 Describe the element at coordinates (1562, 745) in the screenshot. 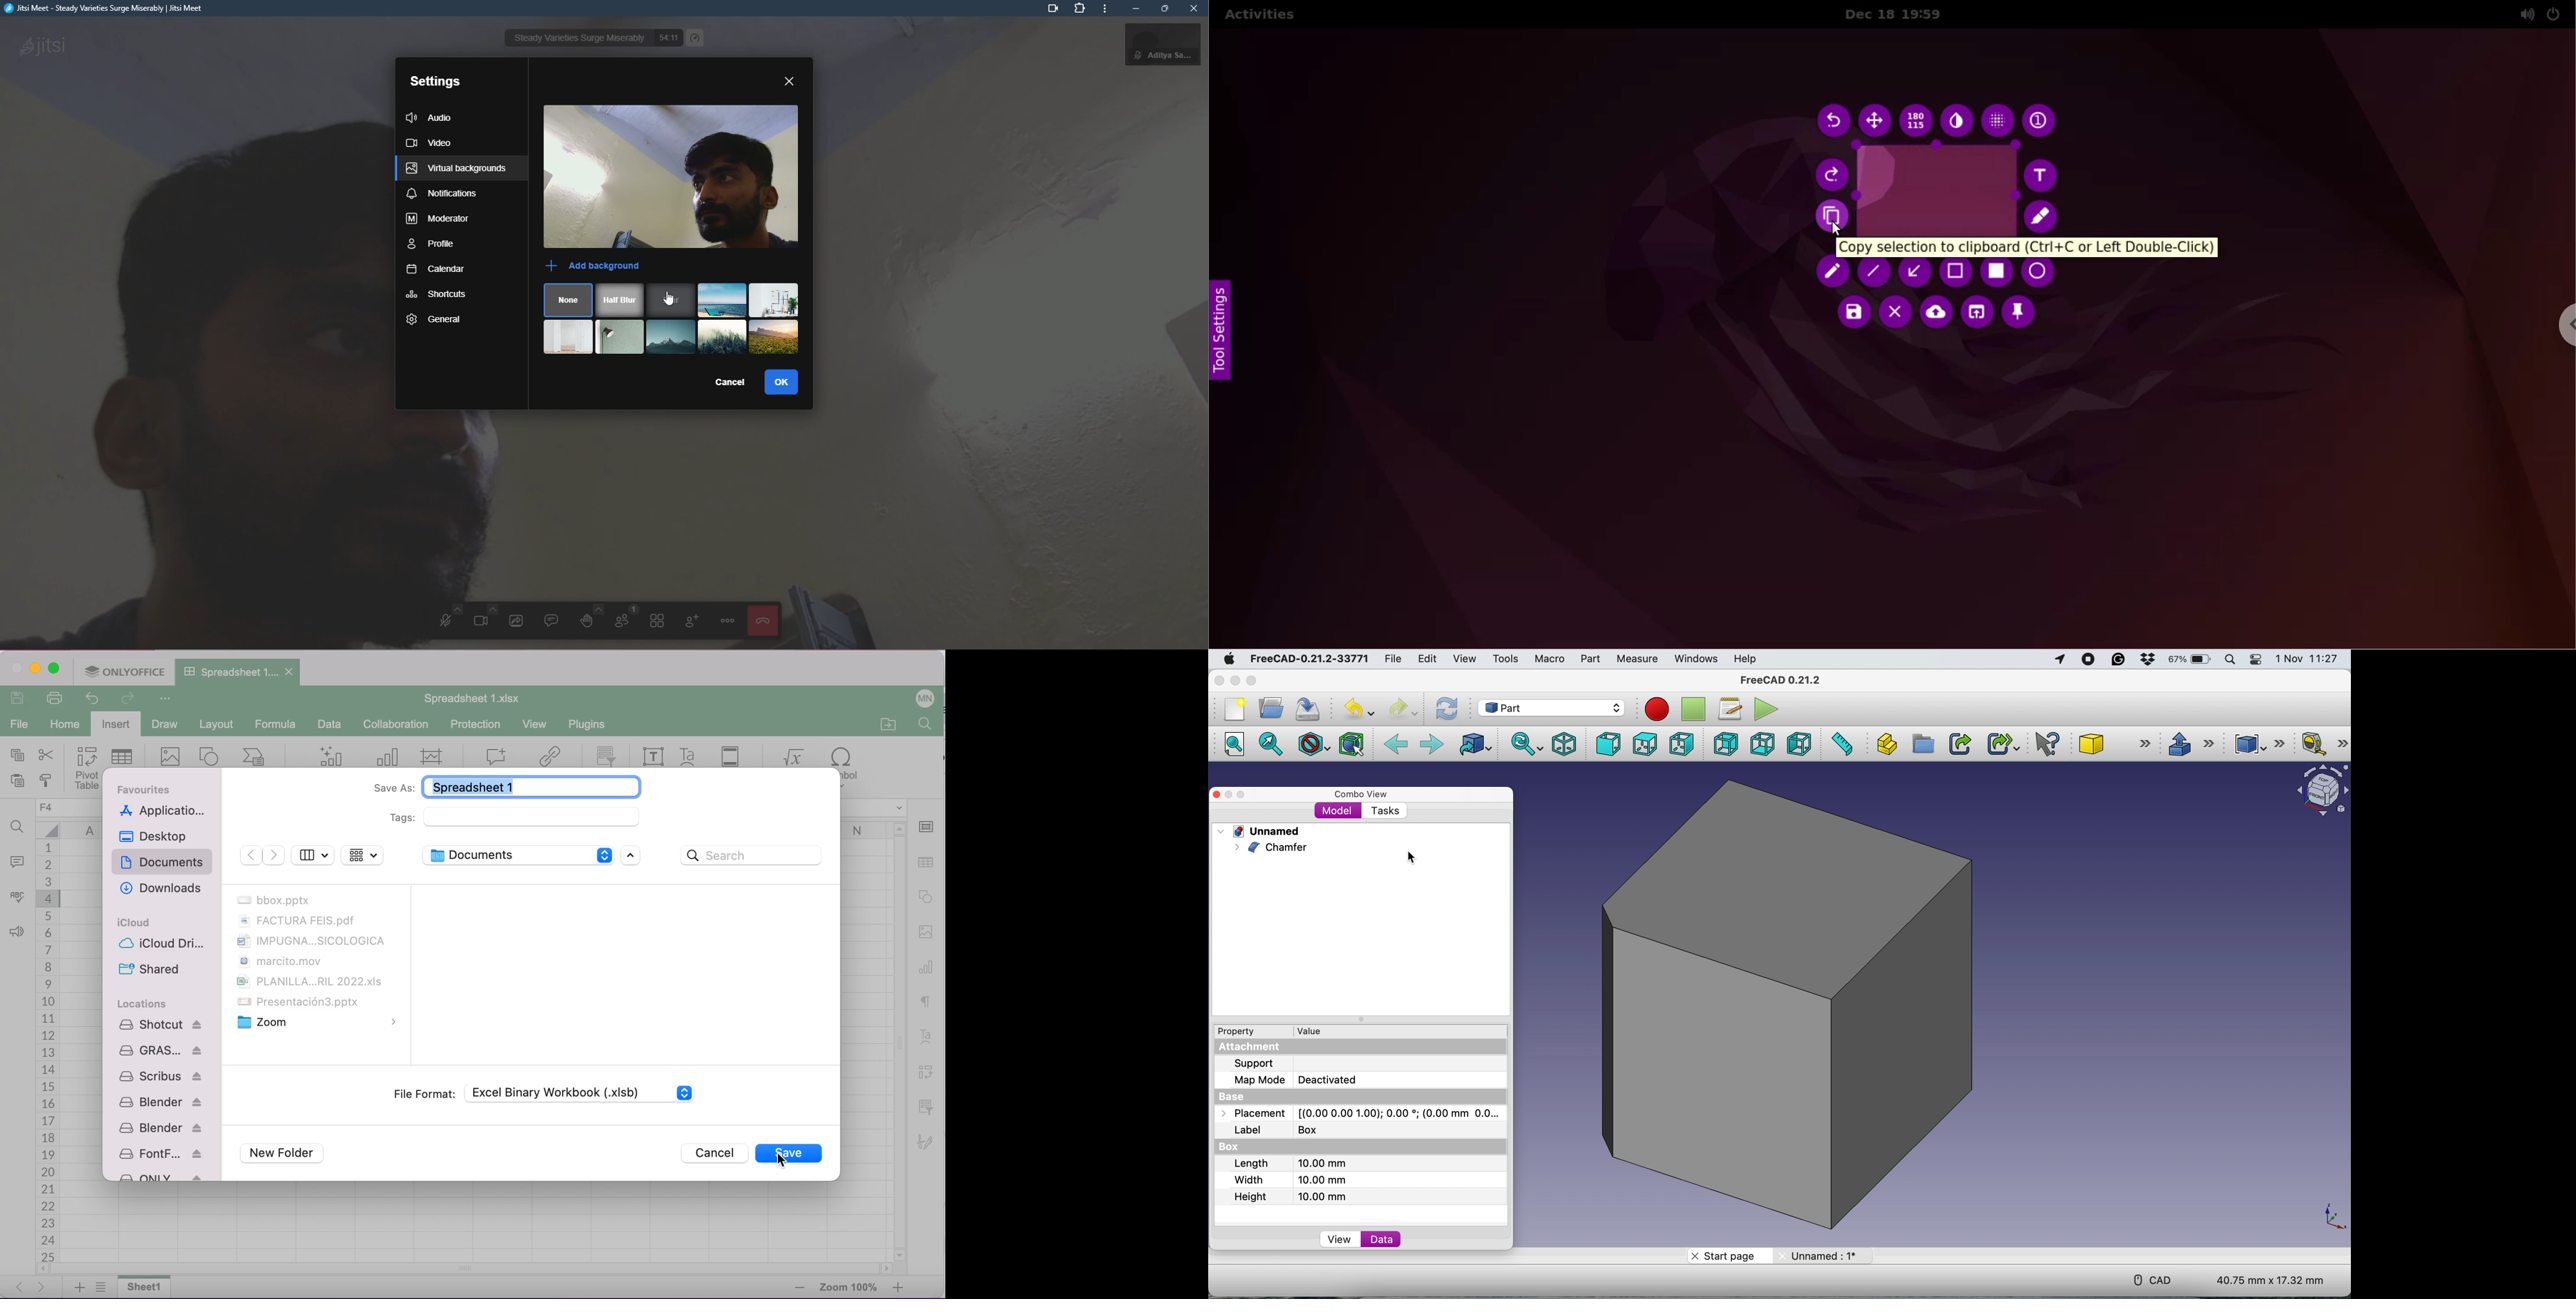

I see `isometric` at that location.